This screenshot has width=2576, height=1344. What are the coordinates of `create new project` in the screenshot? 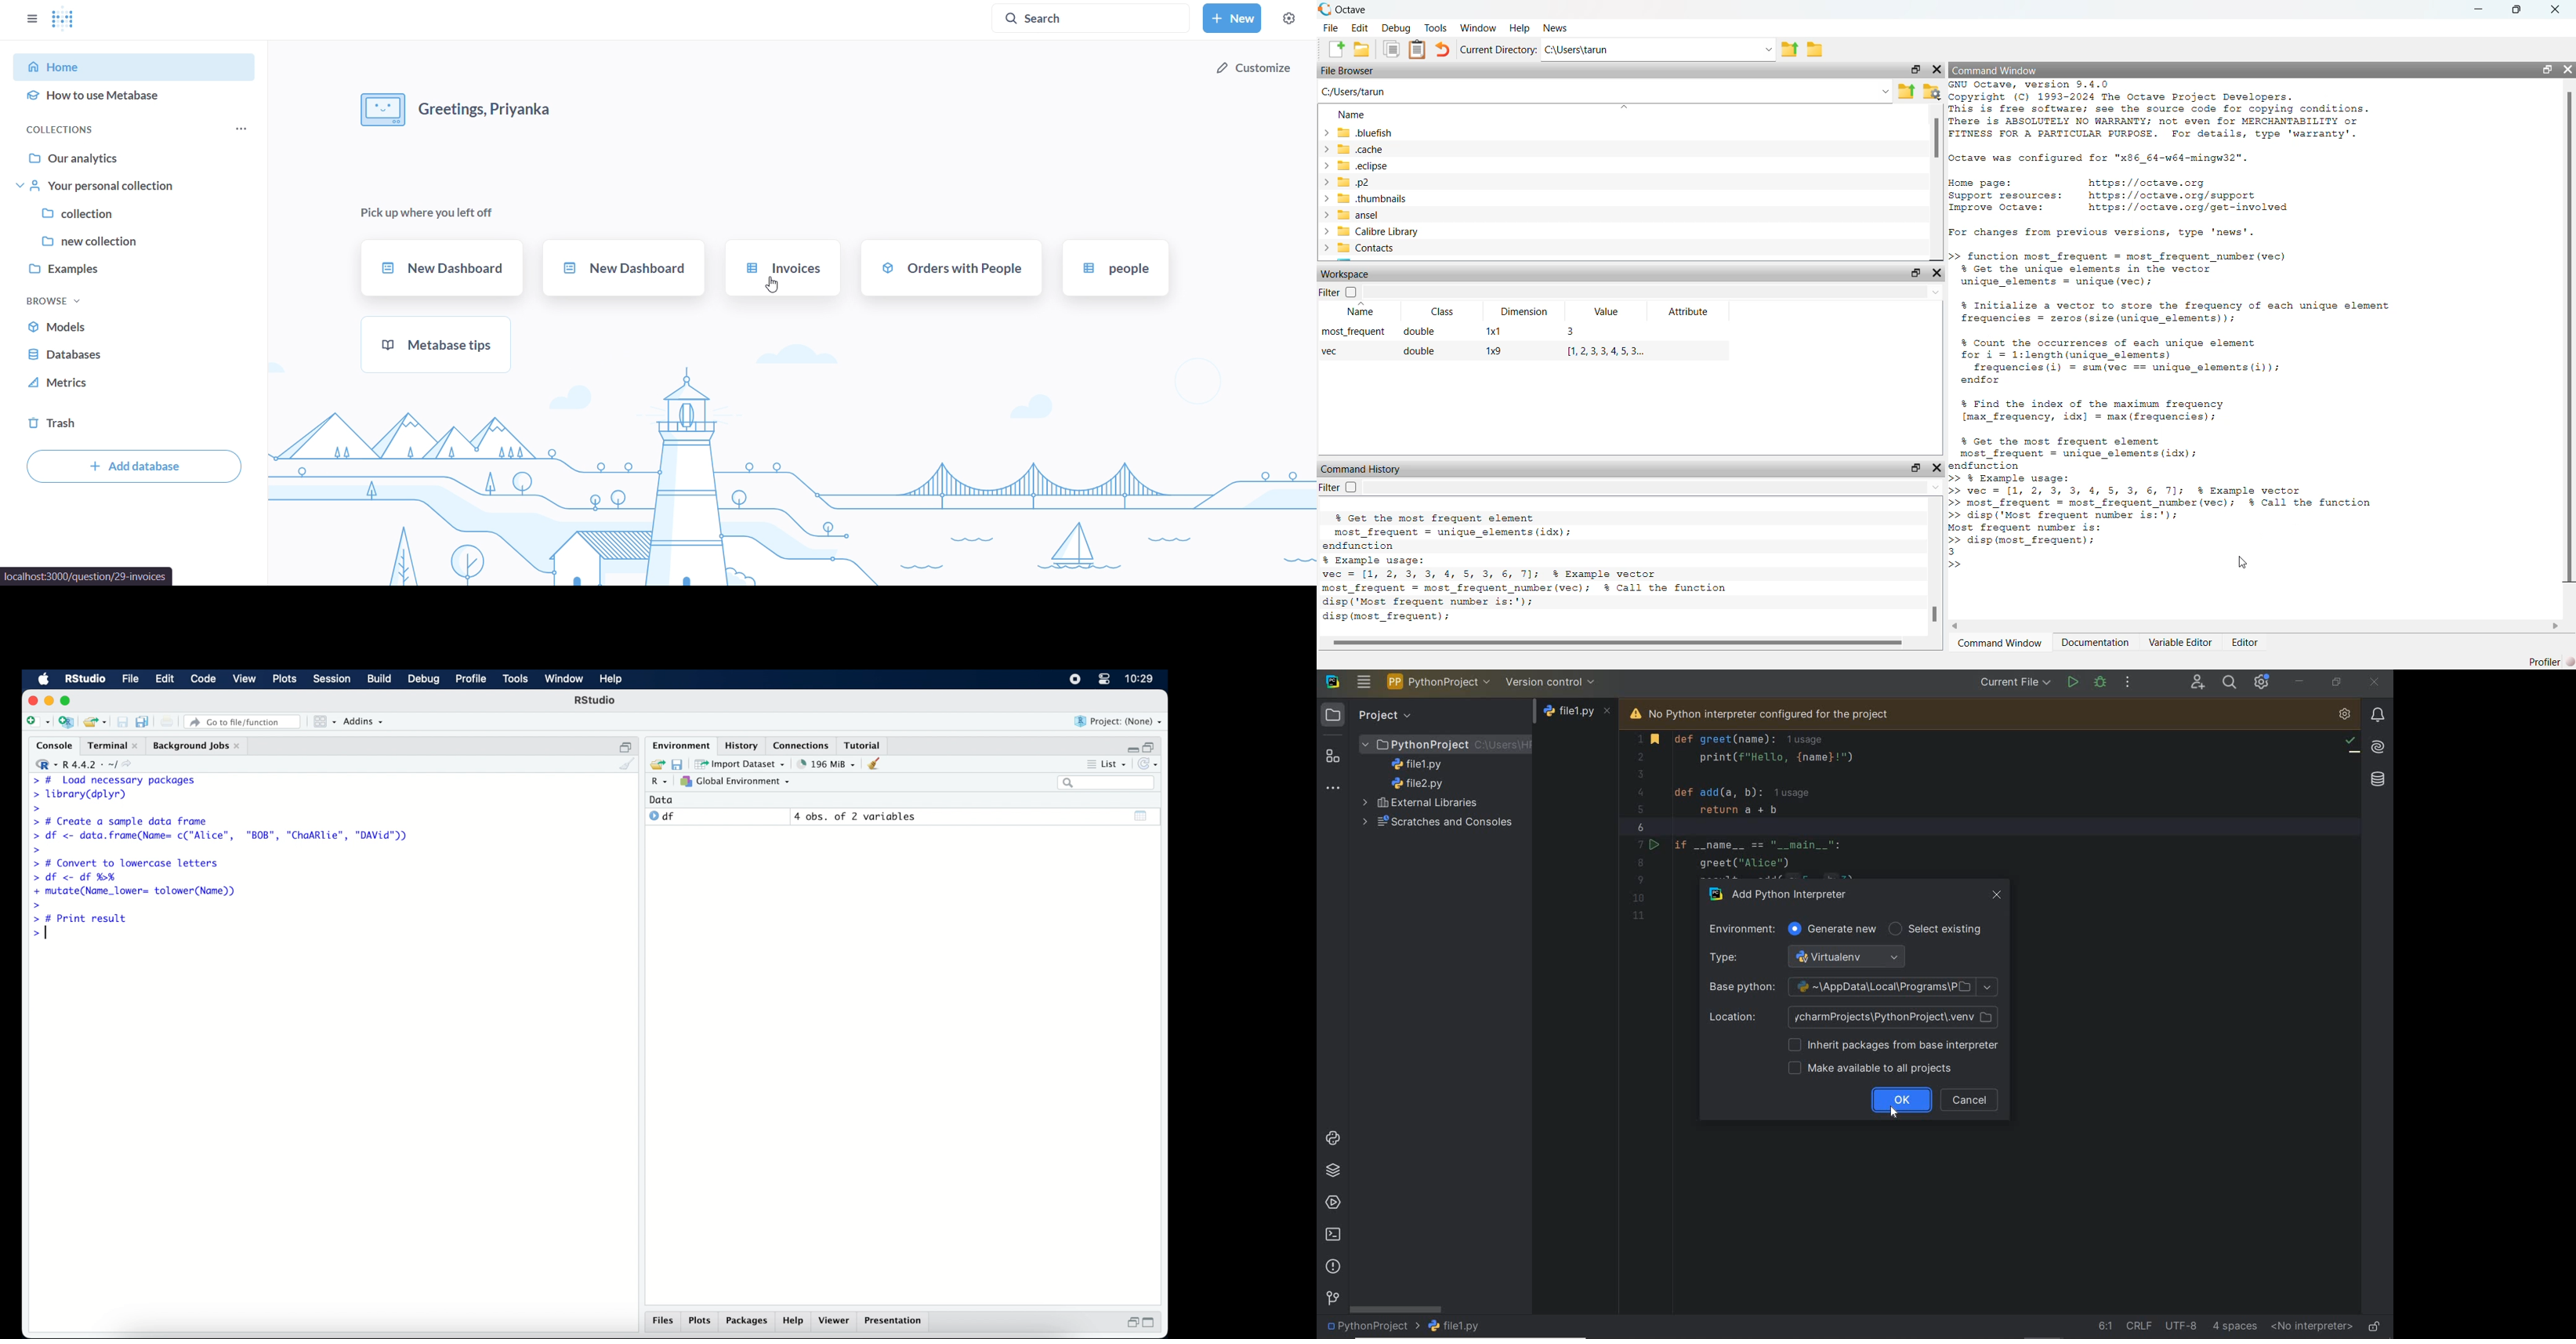 It's located at (66, 723).